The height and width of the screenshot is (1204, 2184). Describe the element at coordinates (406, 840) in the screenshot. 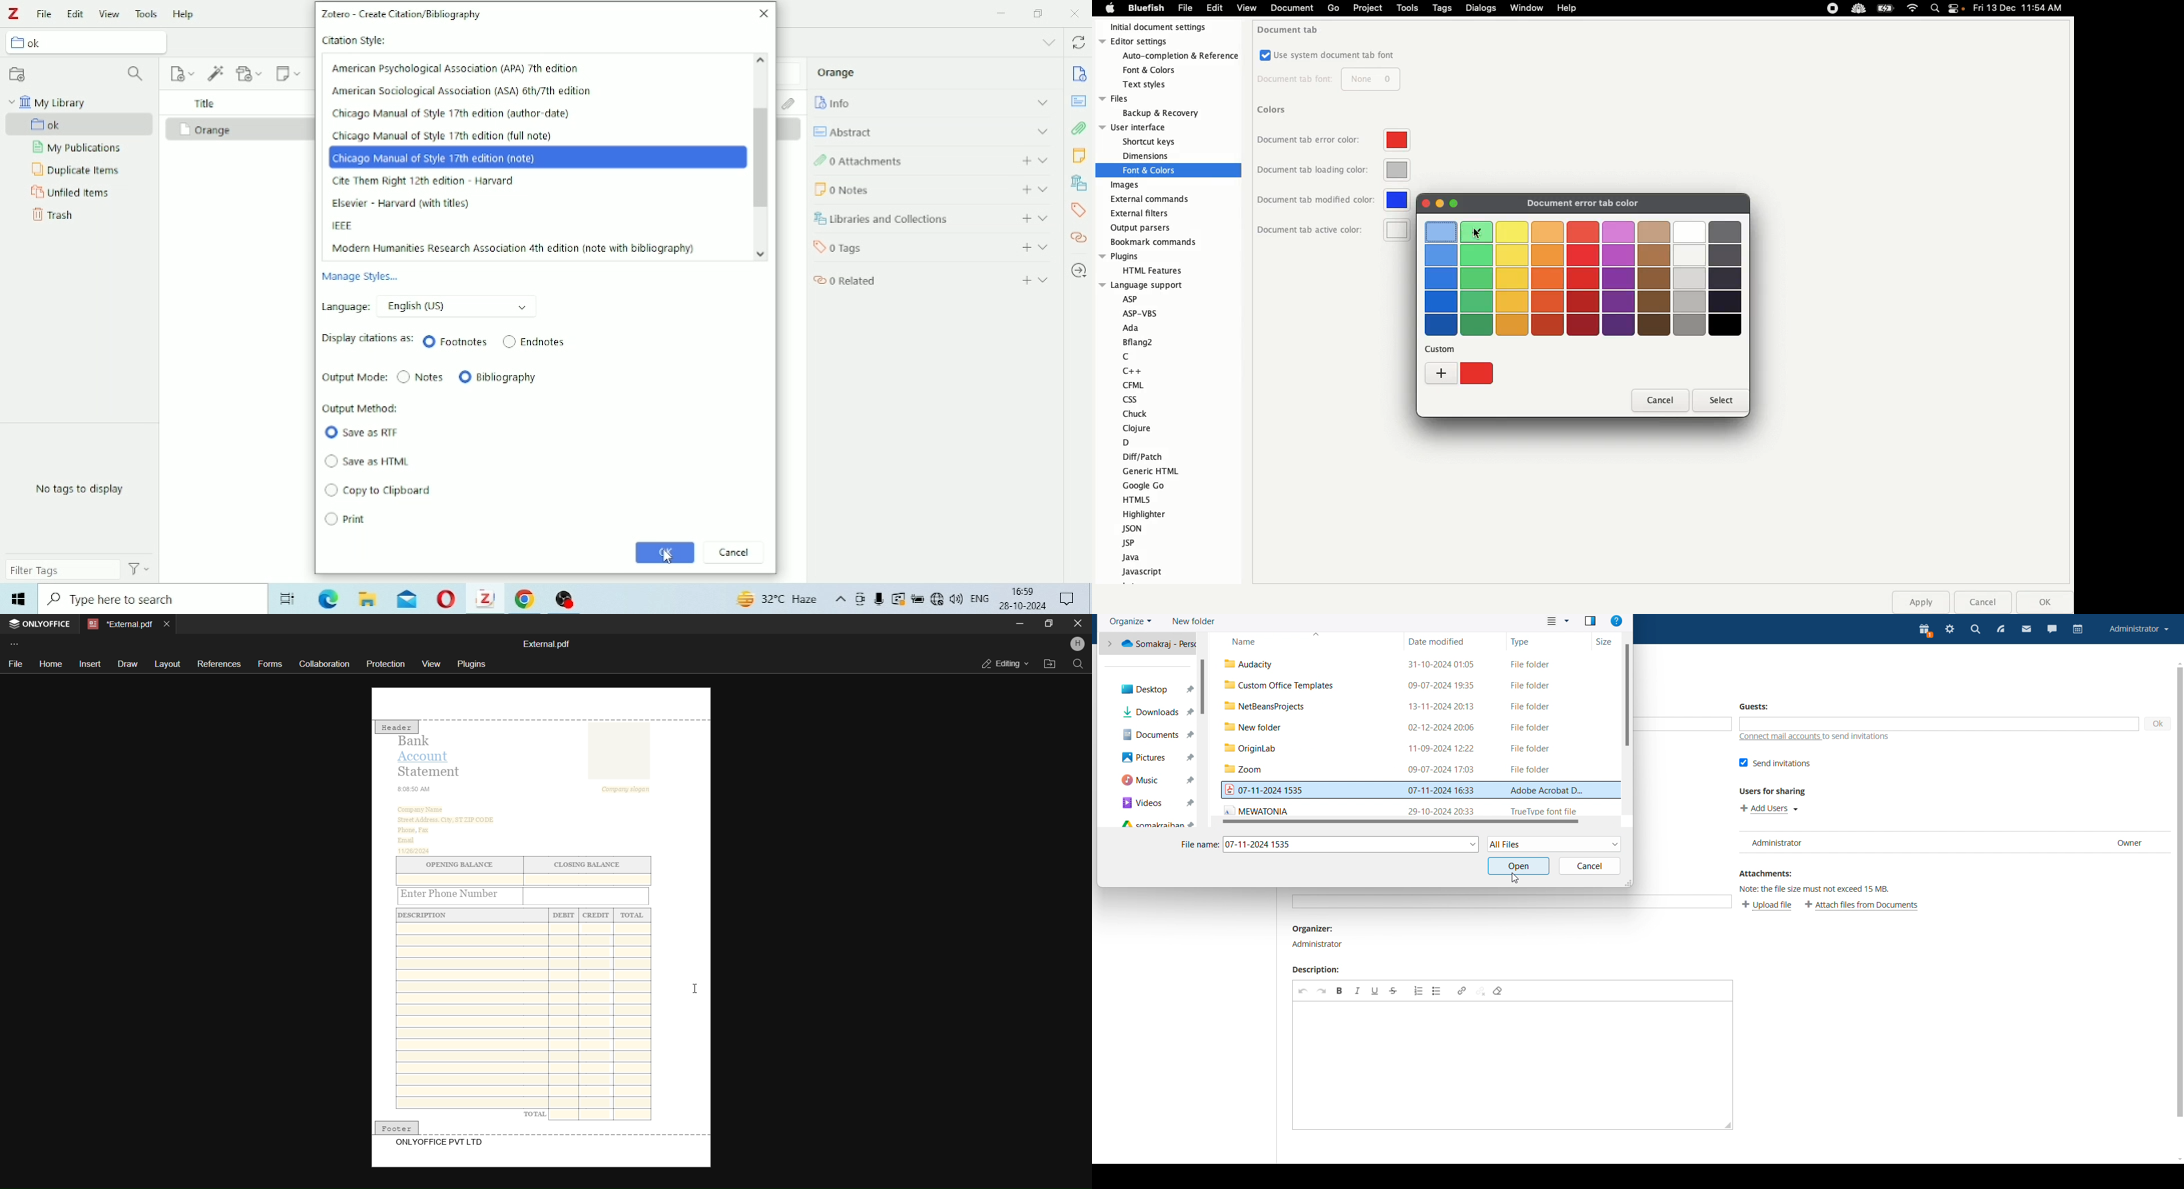

I see `Email` at that location.